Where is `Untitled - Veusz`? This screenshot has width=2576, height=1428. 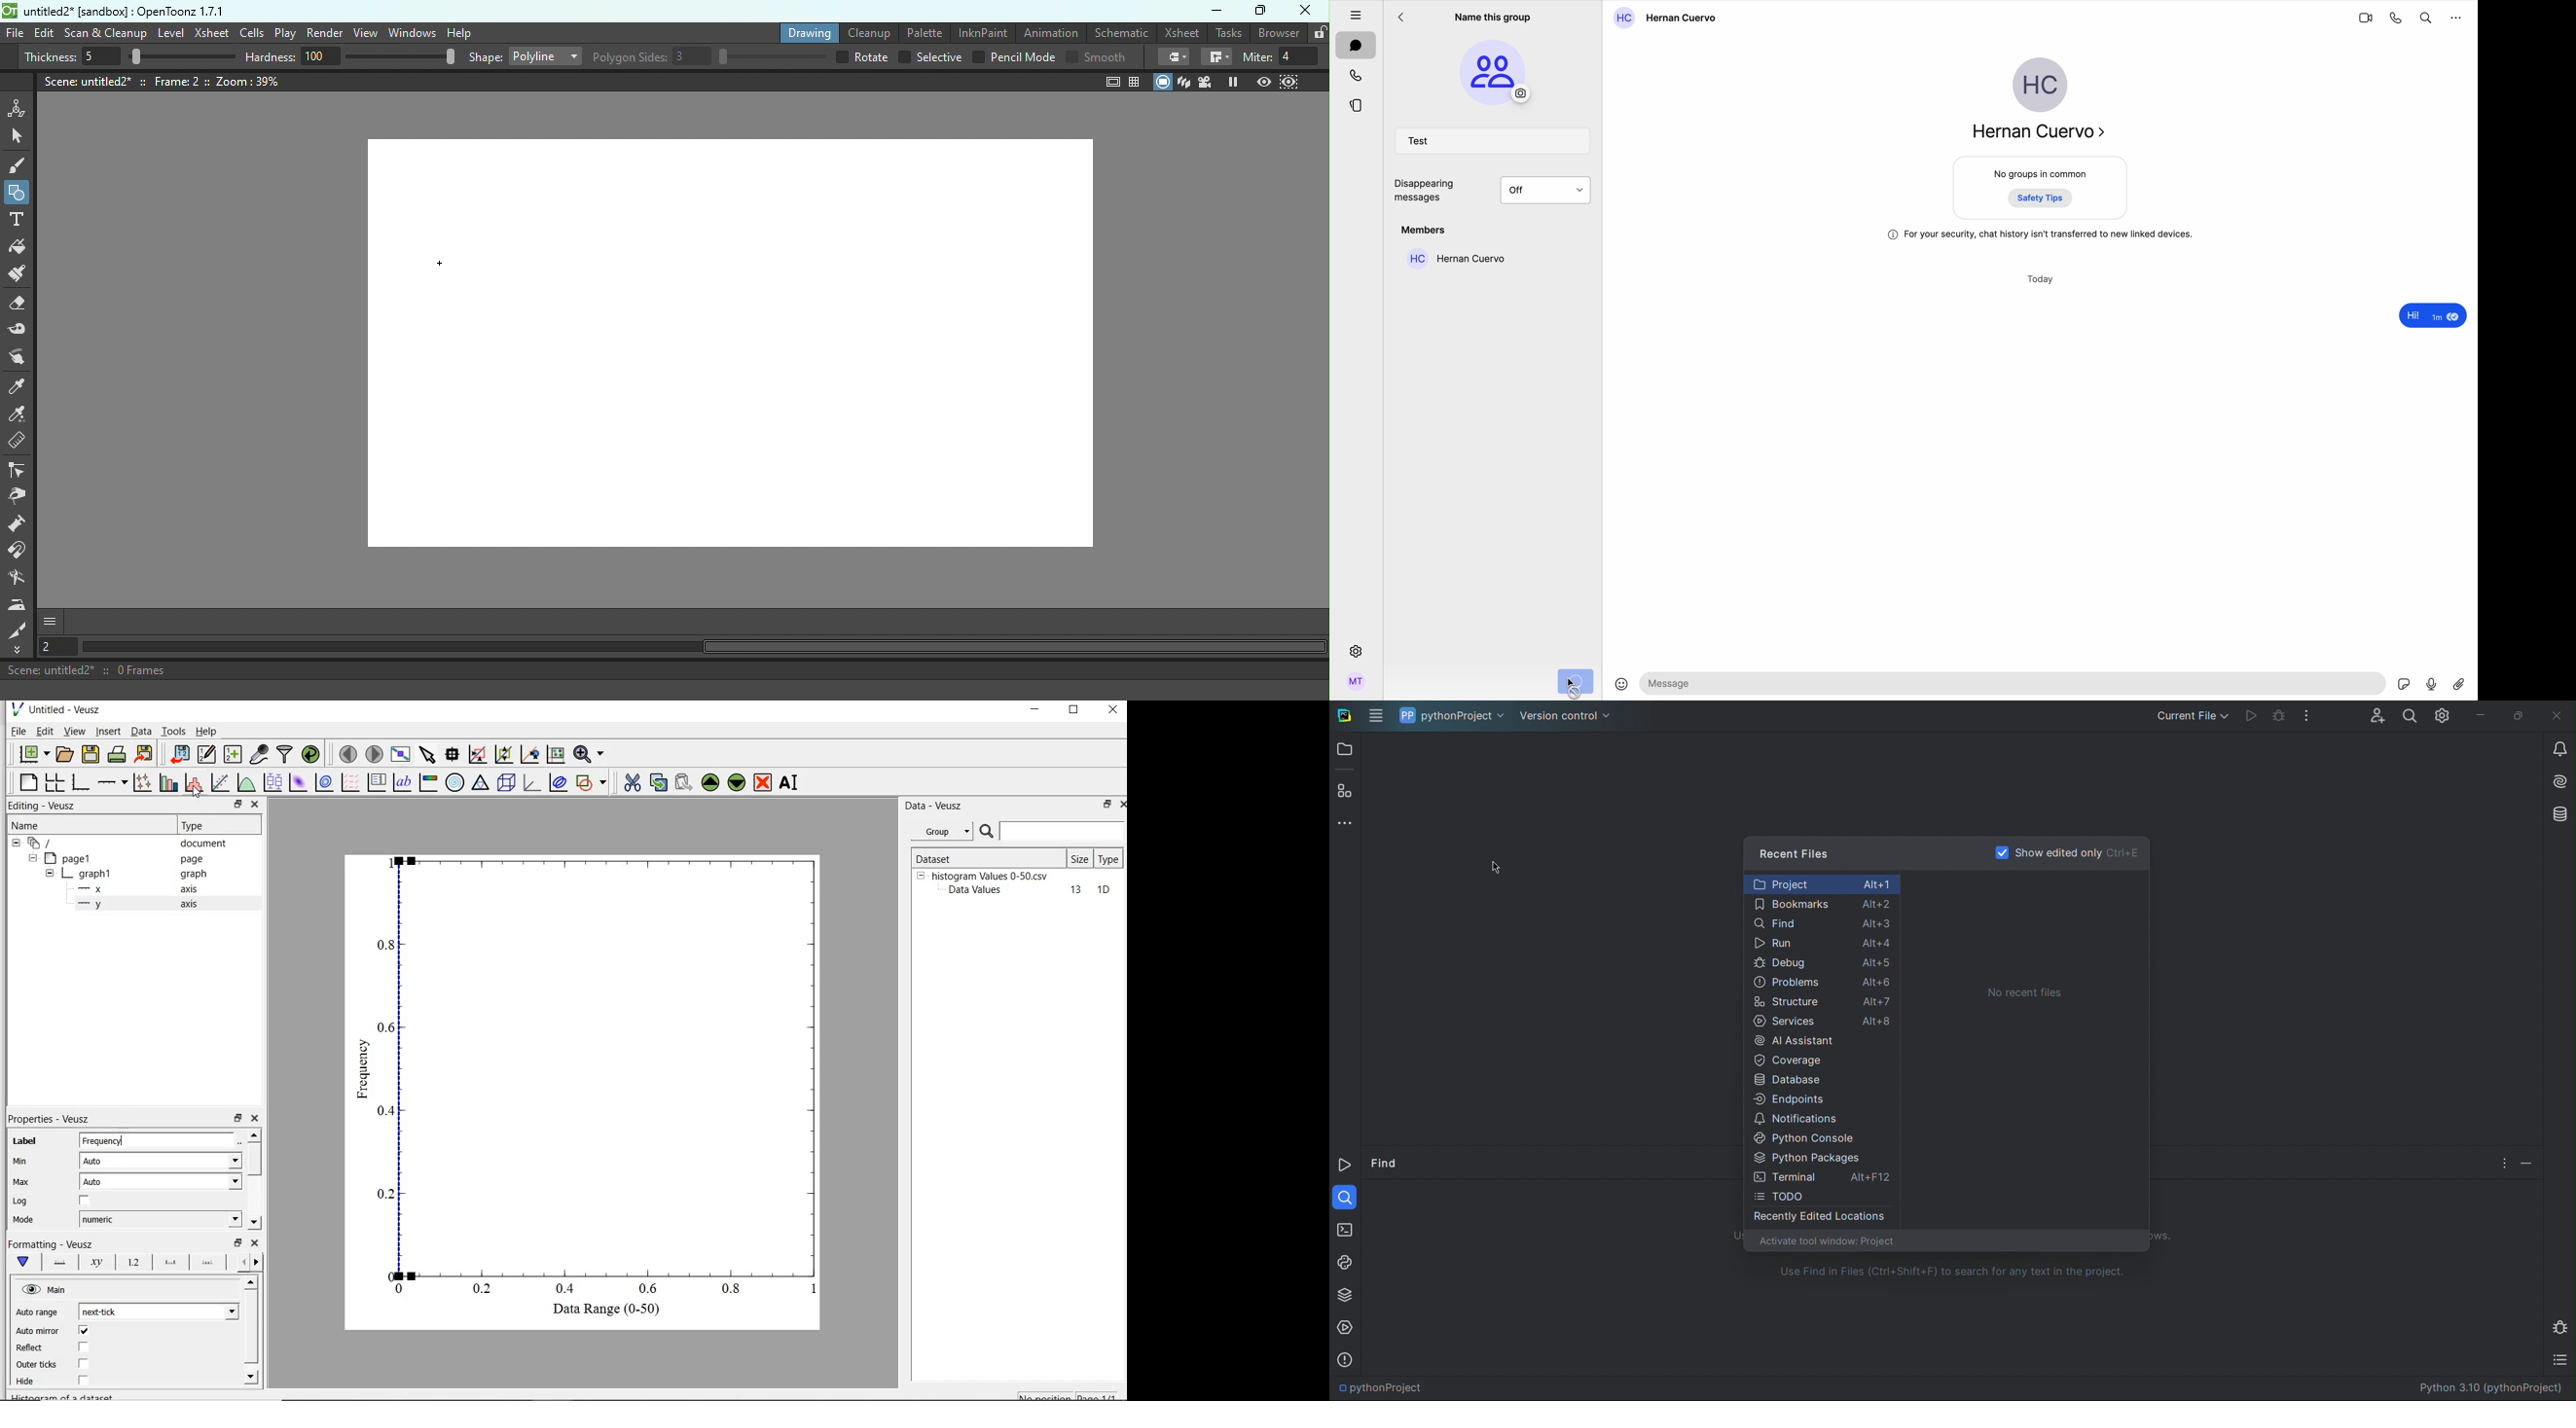 Untitled - Veusz is located at coordinates (68, 709).